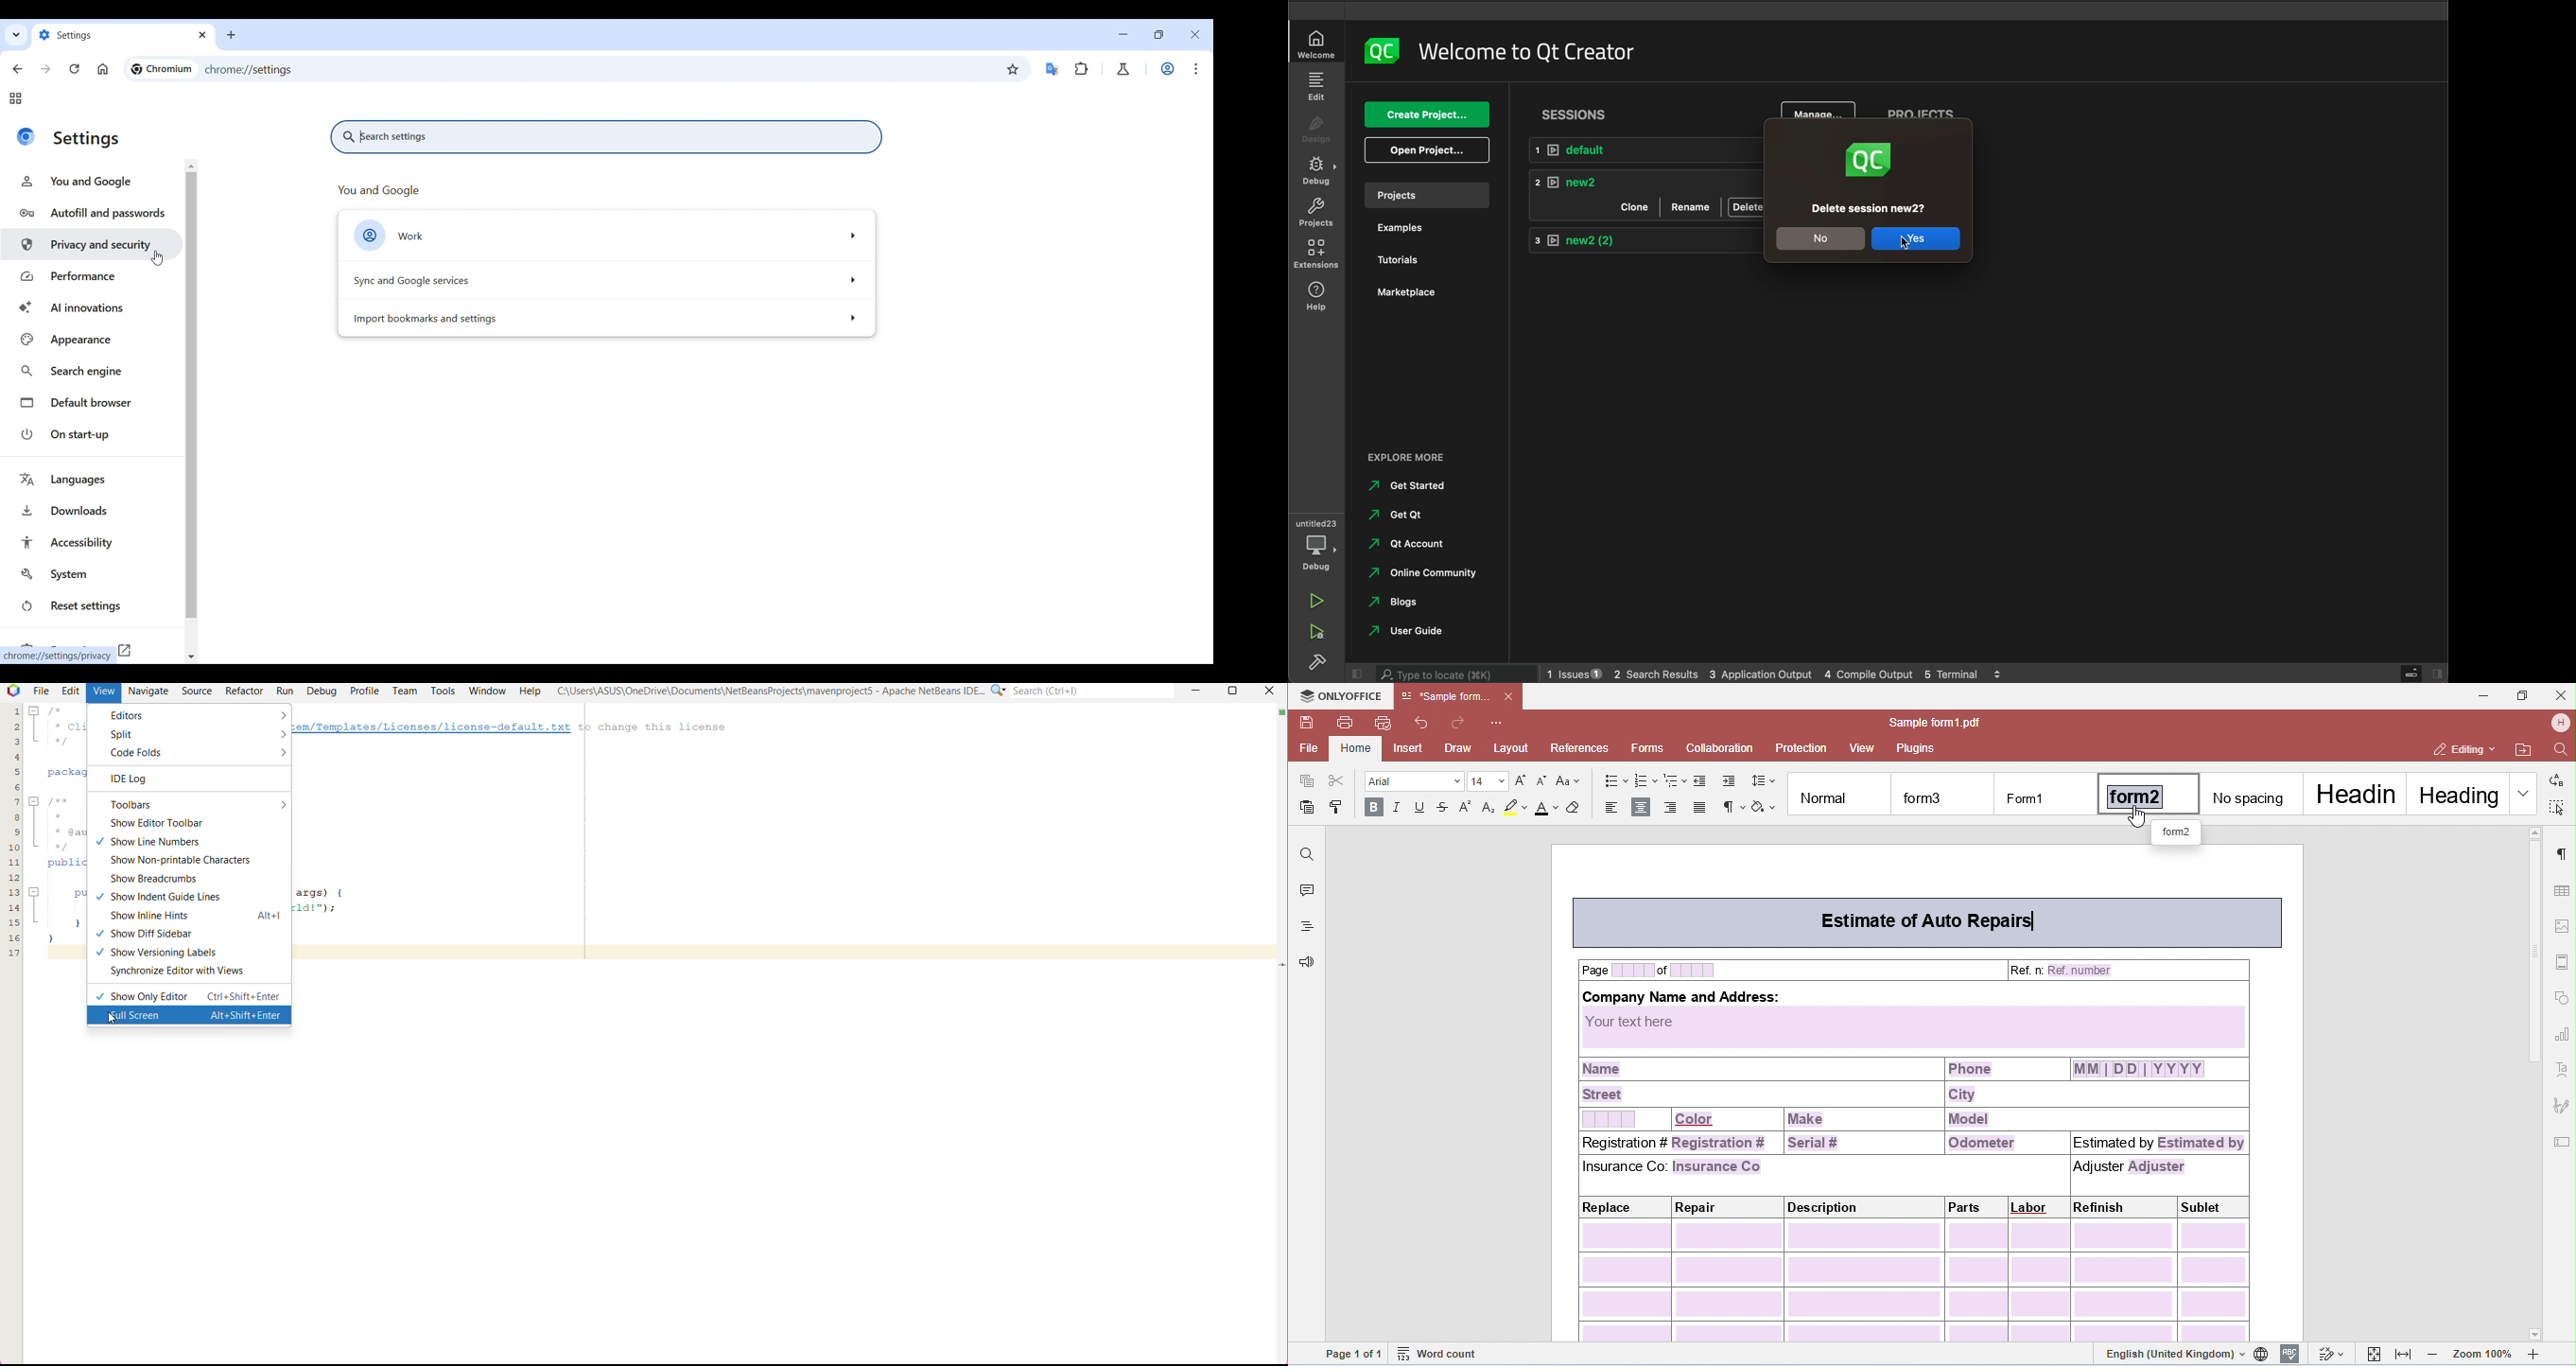 Image resolution: width=2576 pixels, height=1372 pixels. What do you see at coordinates (1082, 69) in the screenshot?
I see `Extensions` at bounding box center [1082, 69].